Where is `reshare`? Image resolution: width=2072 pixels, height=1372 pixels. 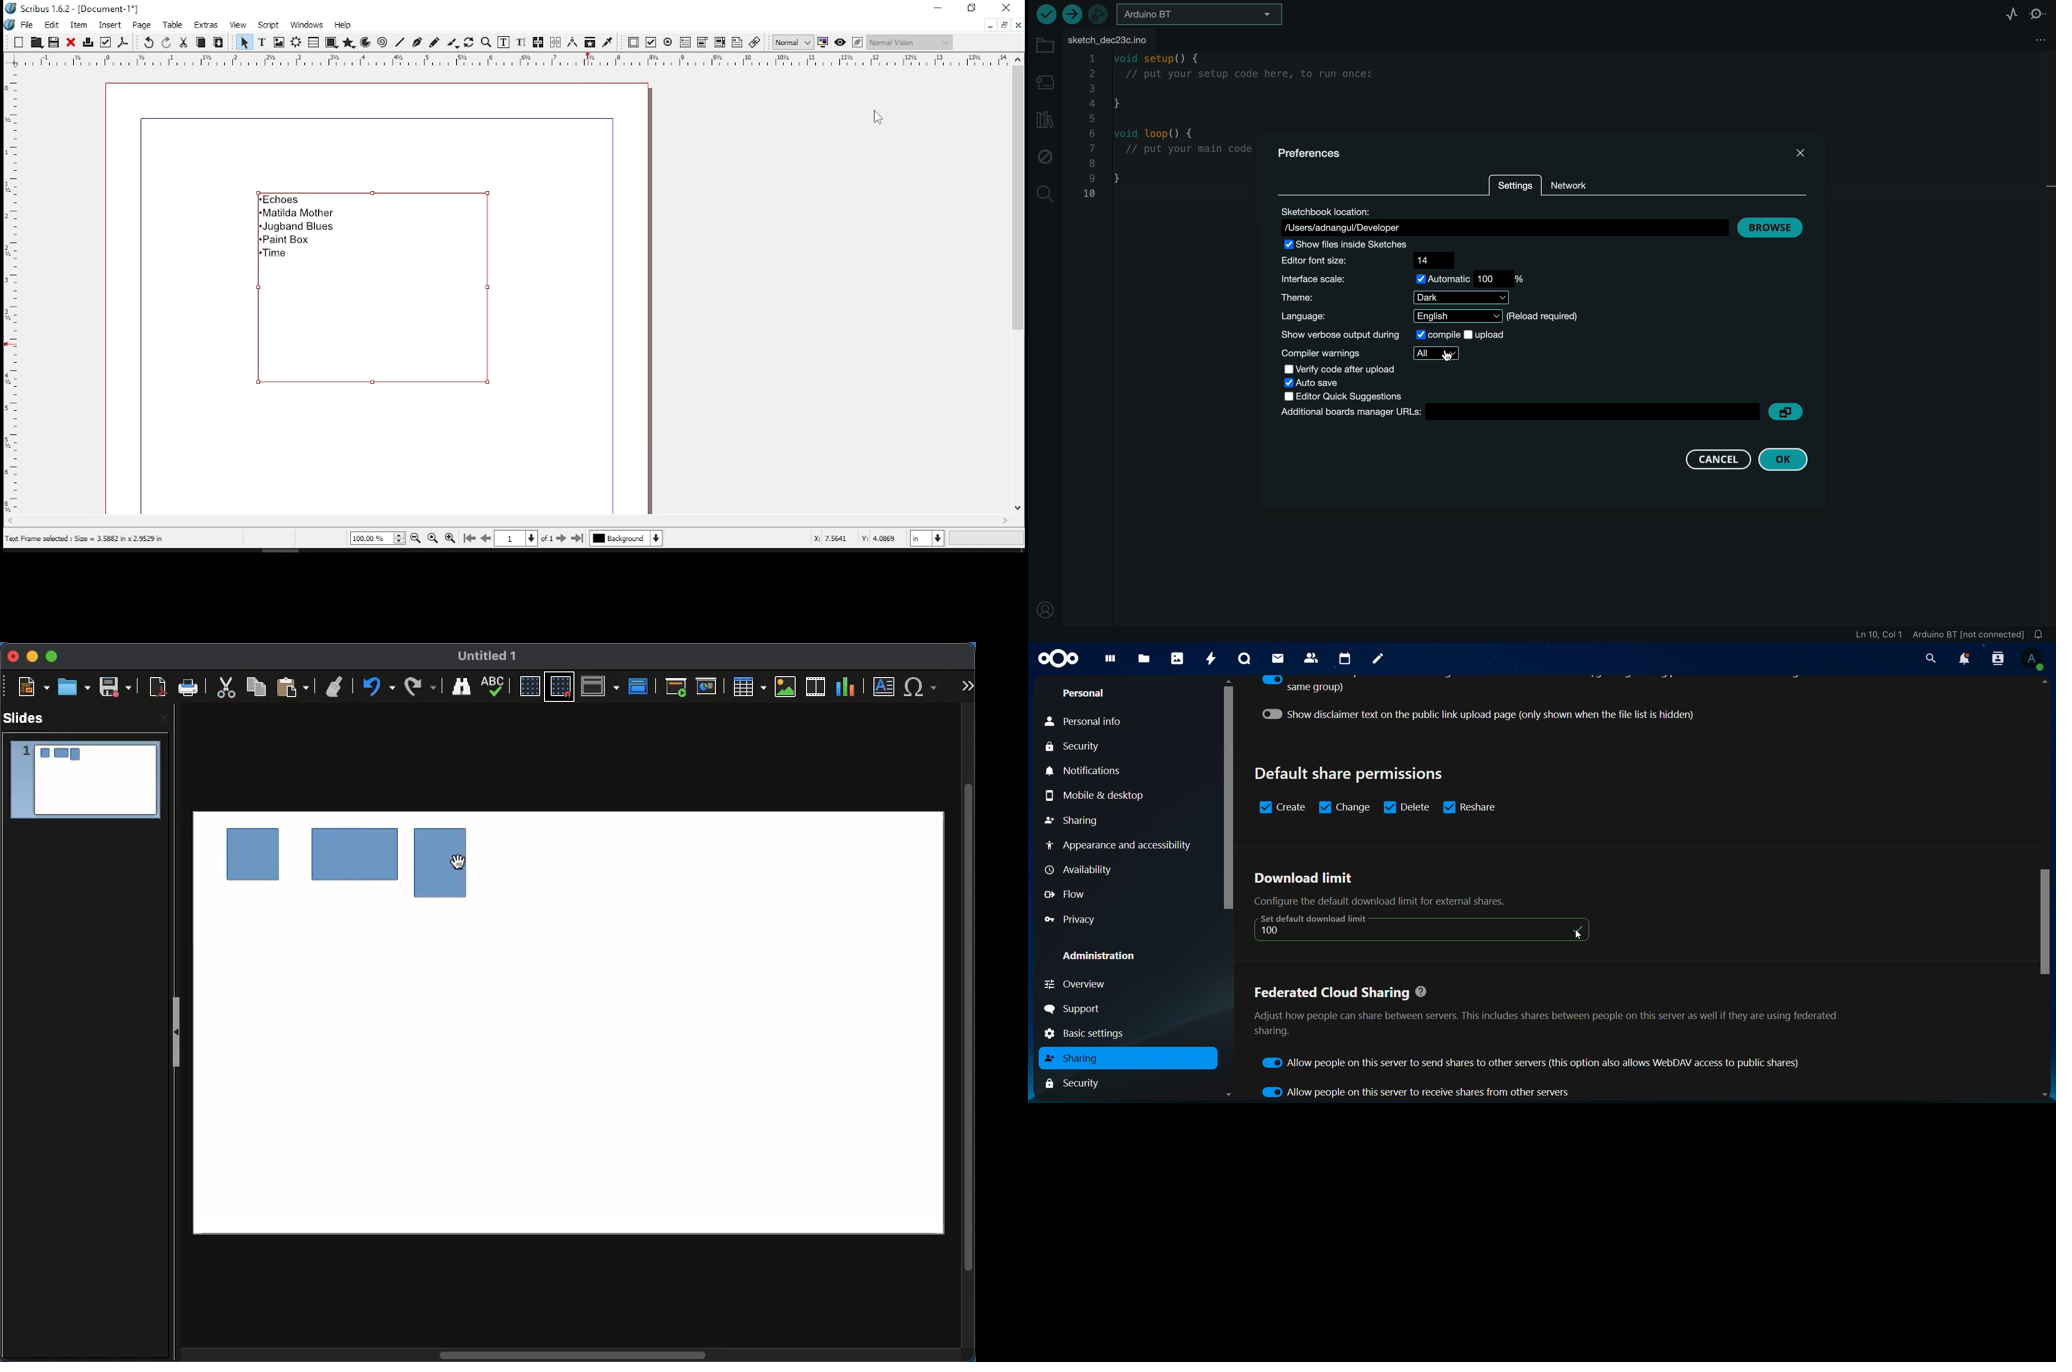
reshare is located at coordinates (1475, 806).